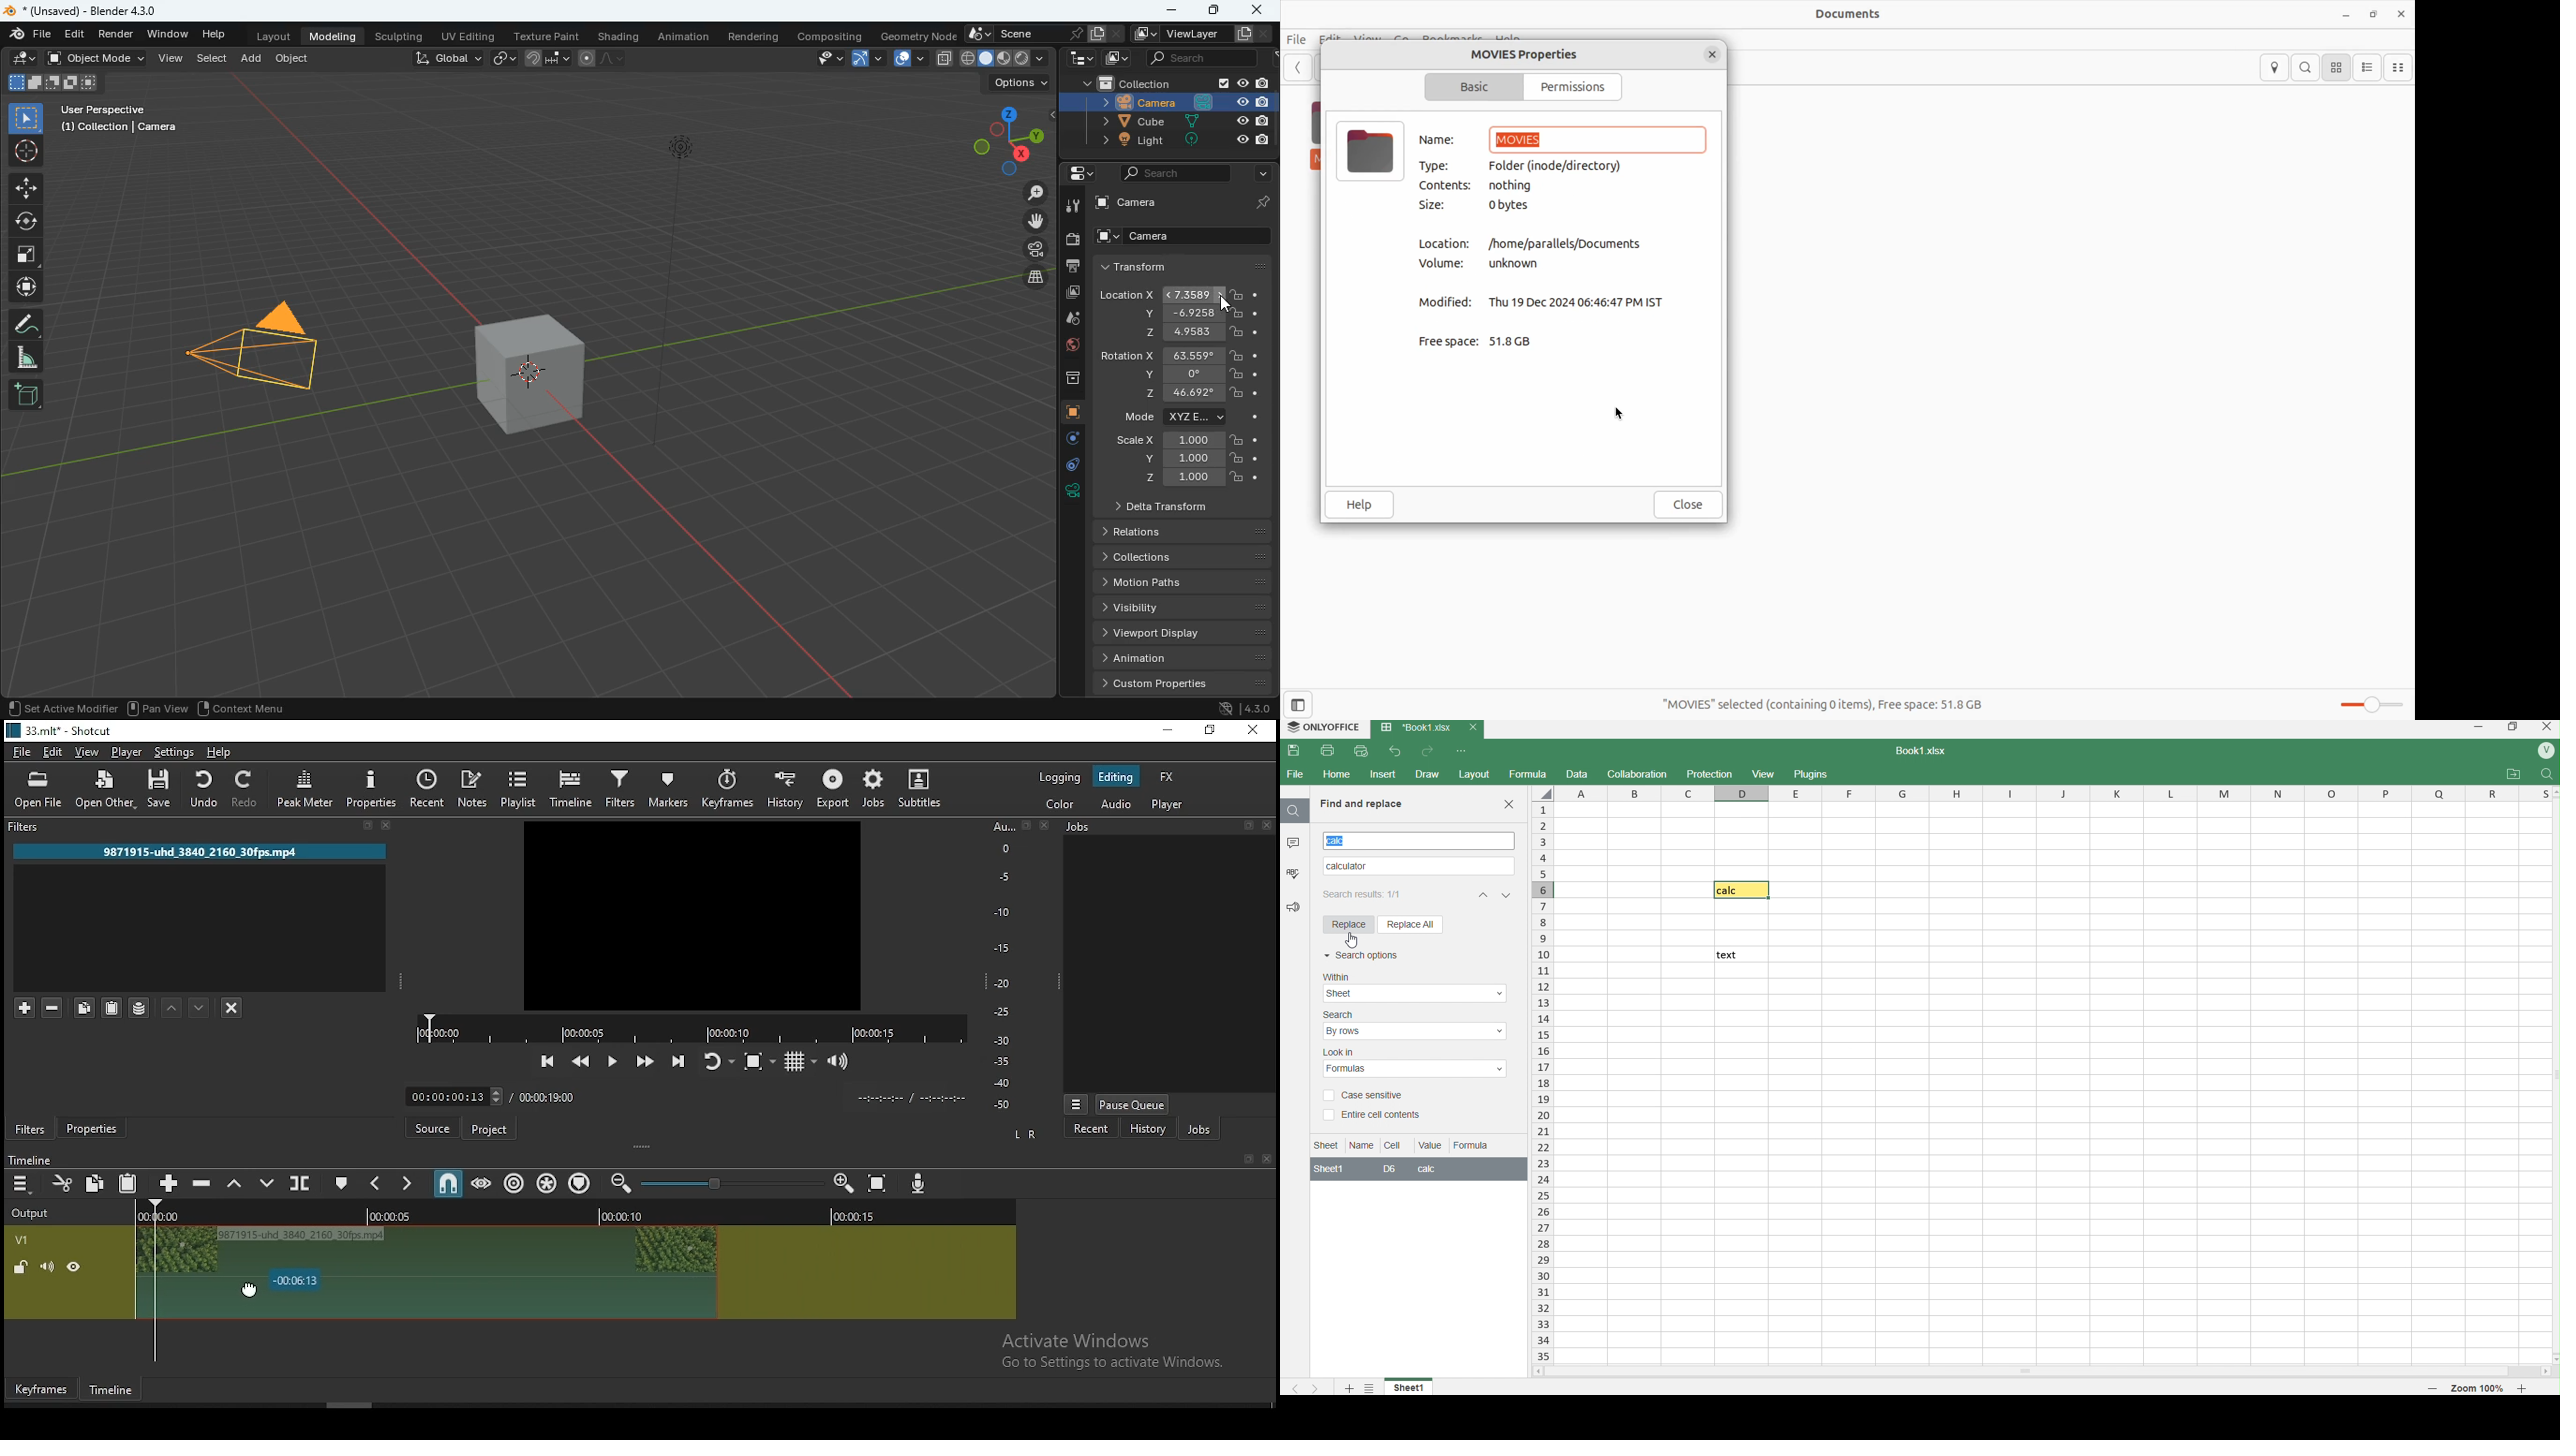  What do you see at coordinates (1180, 683) in the screenshot?
I see `custom properties` at bounding box center [1180, 683].